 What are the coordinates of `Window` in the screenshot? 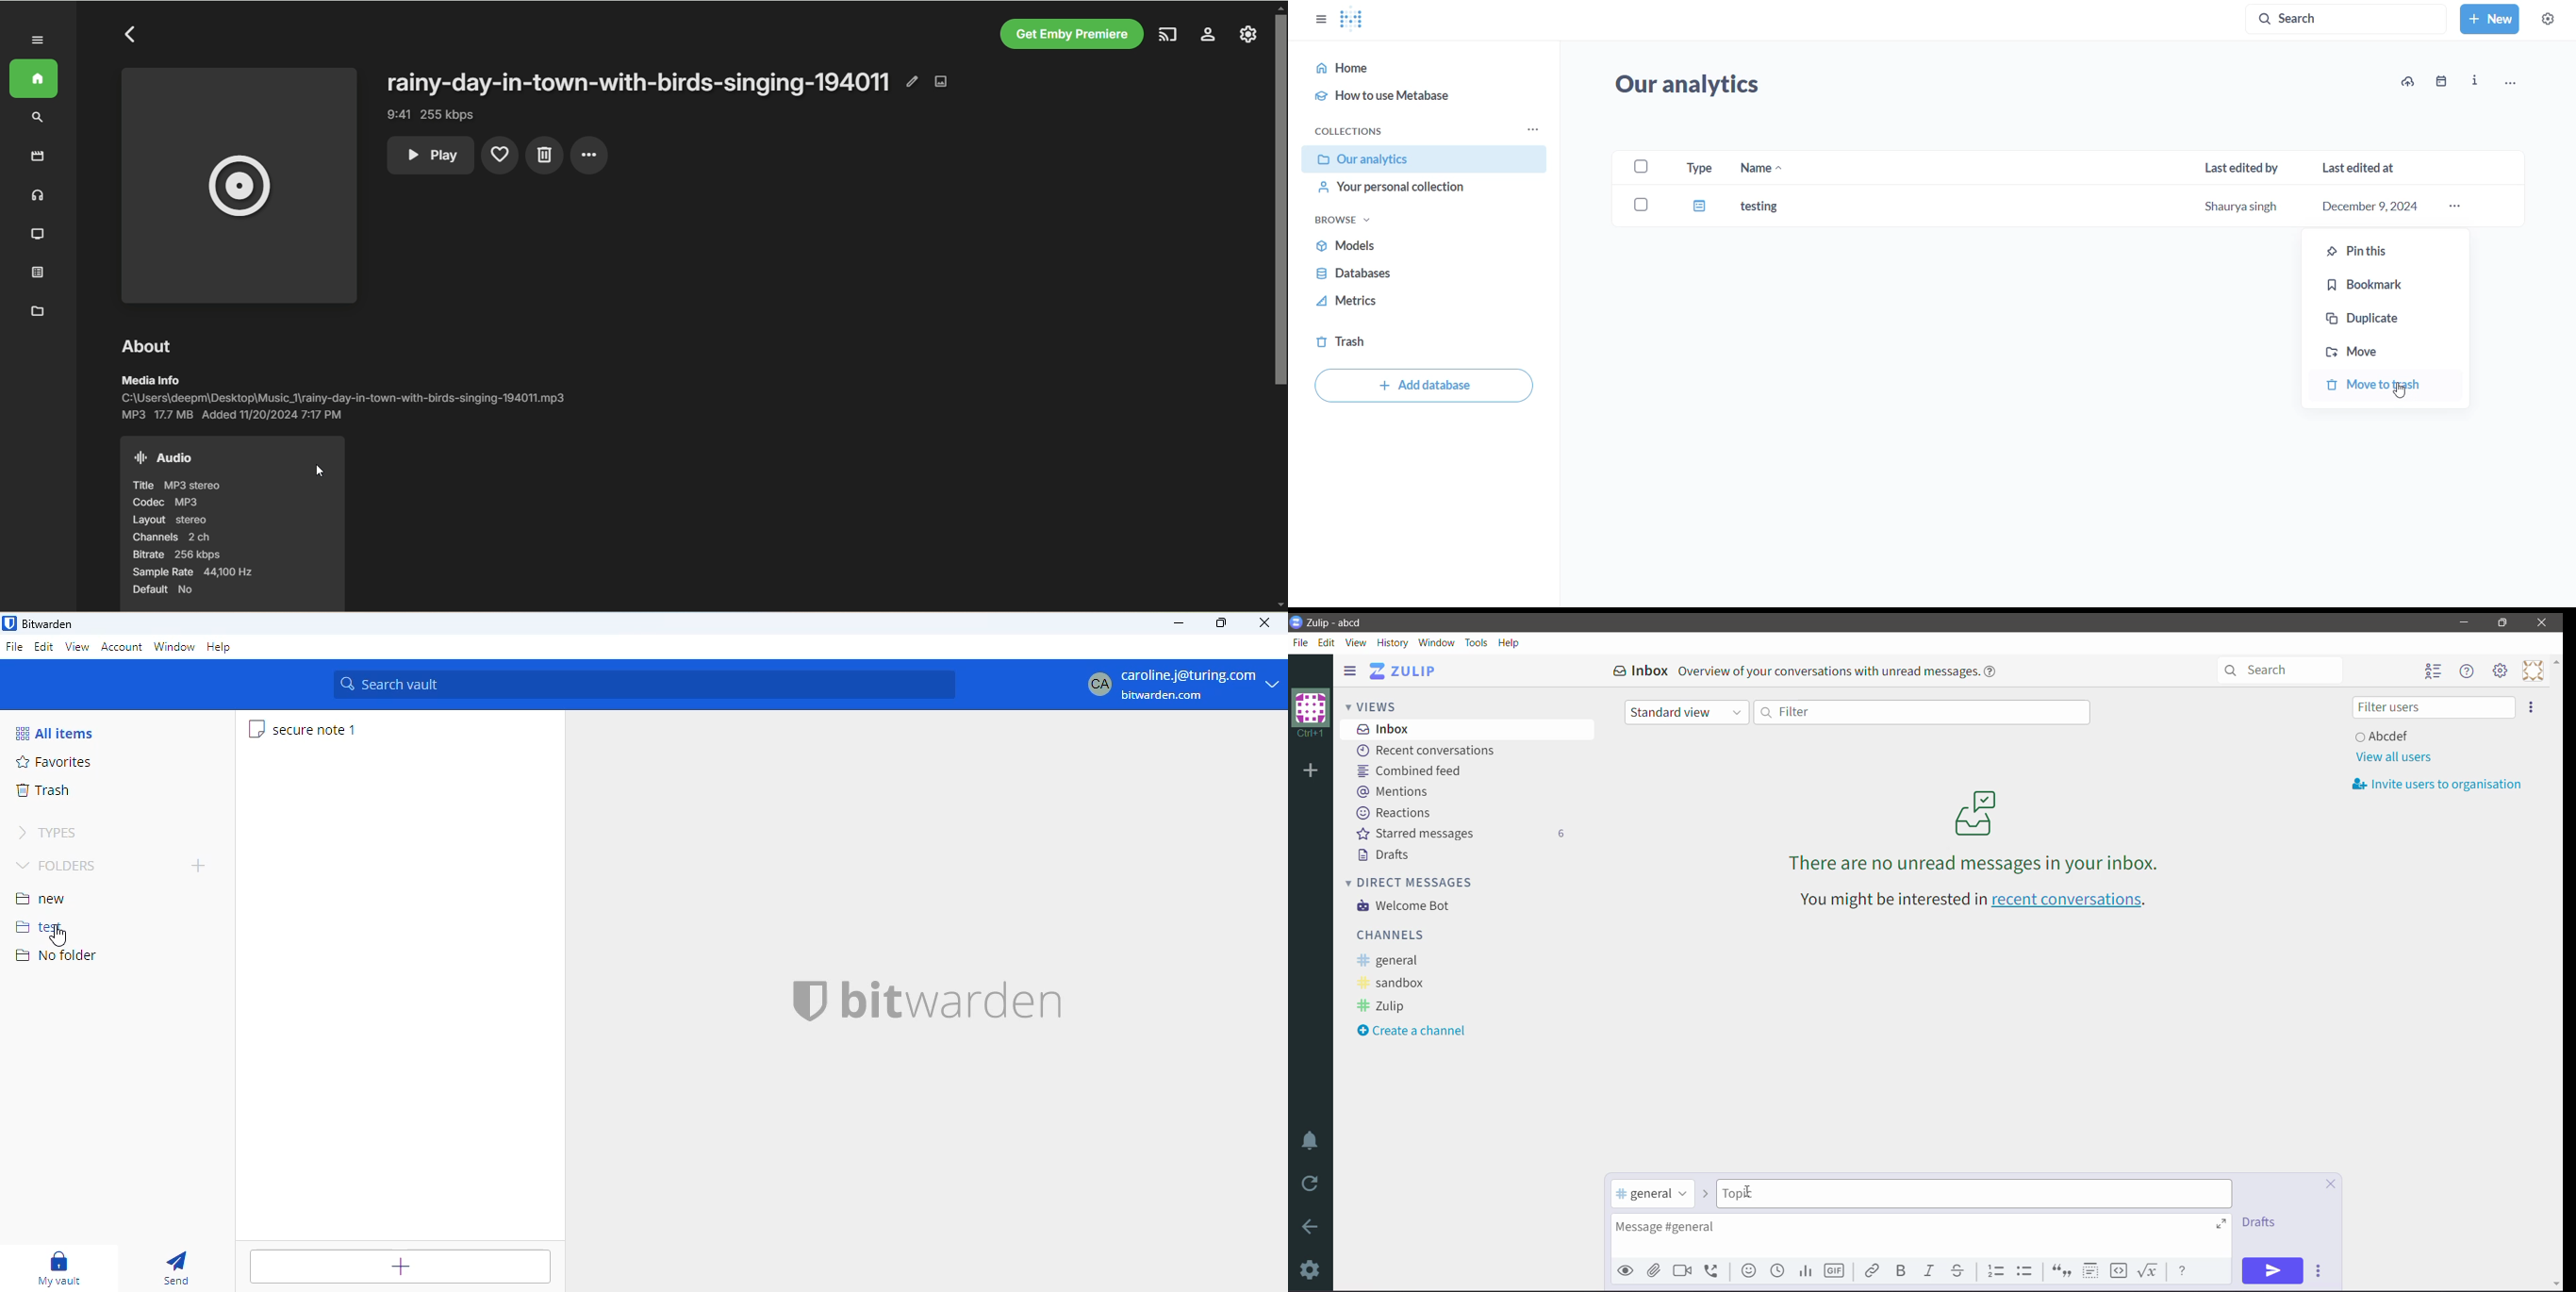 It's located at (1436, 642).